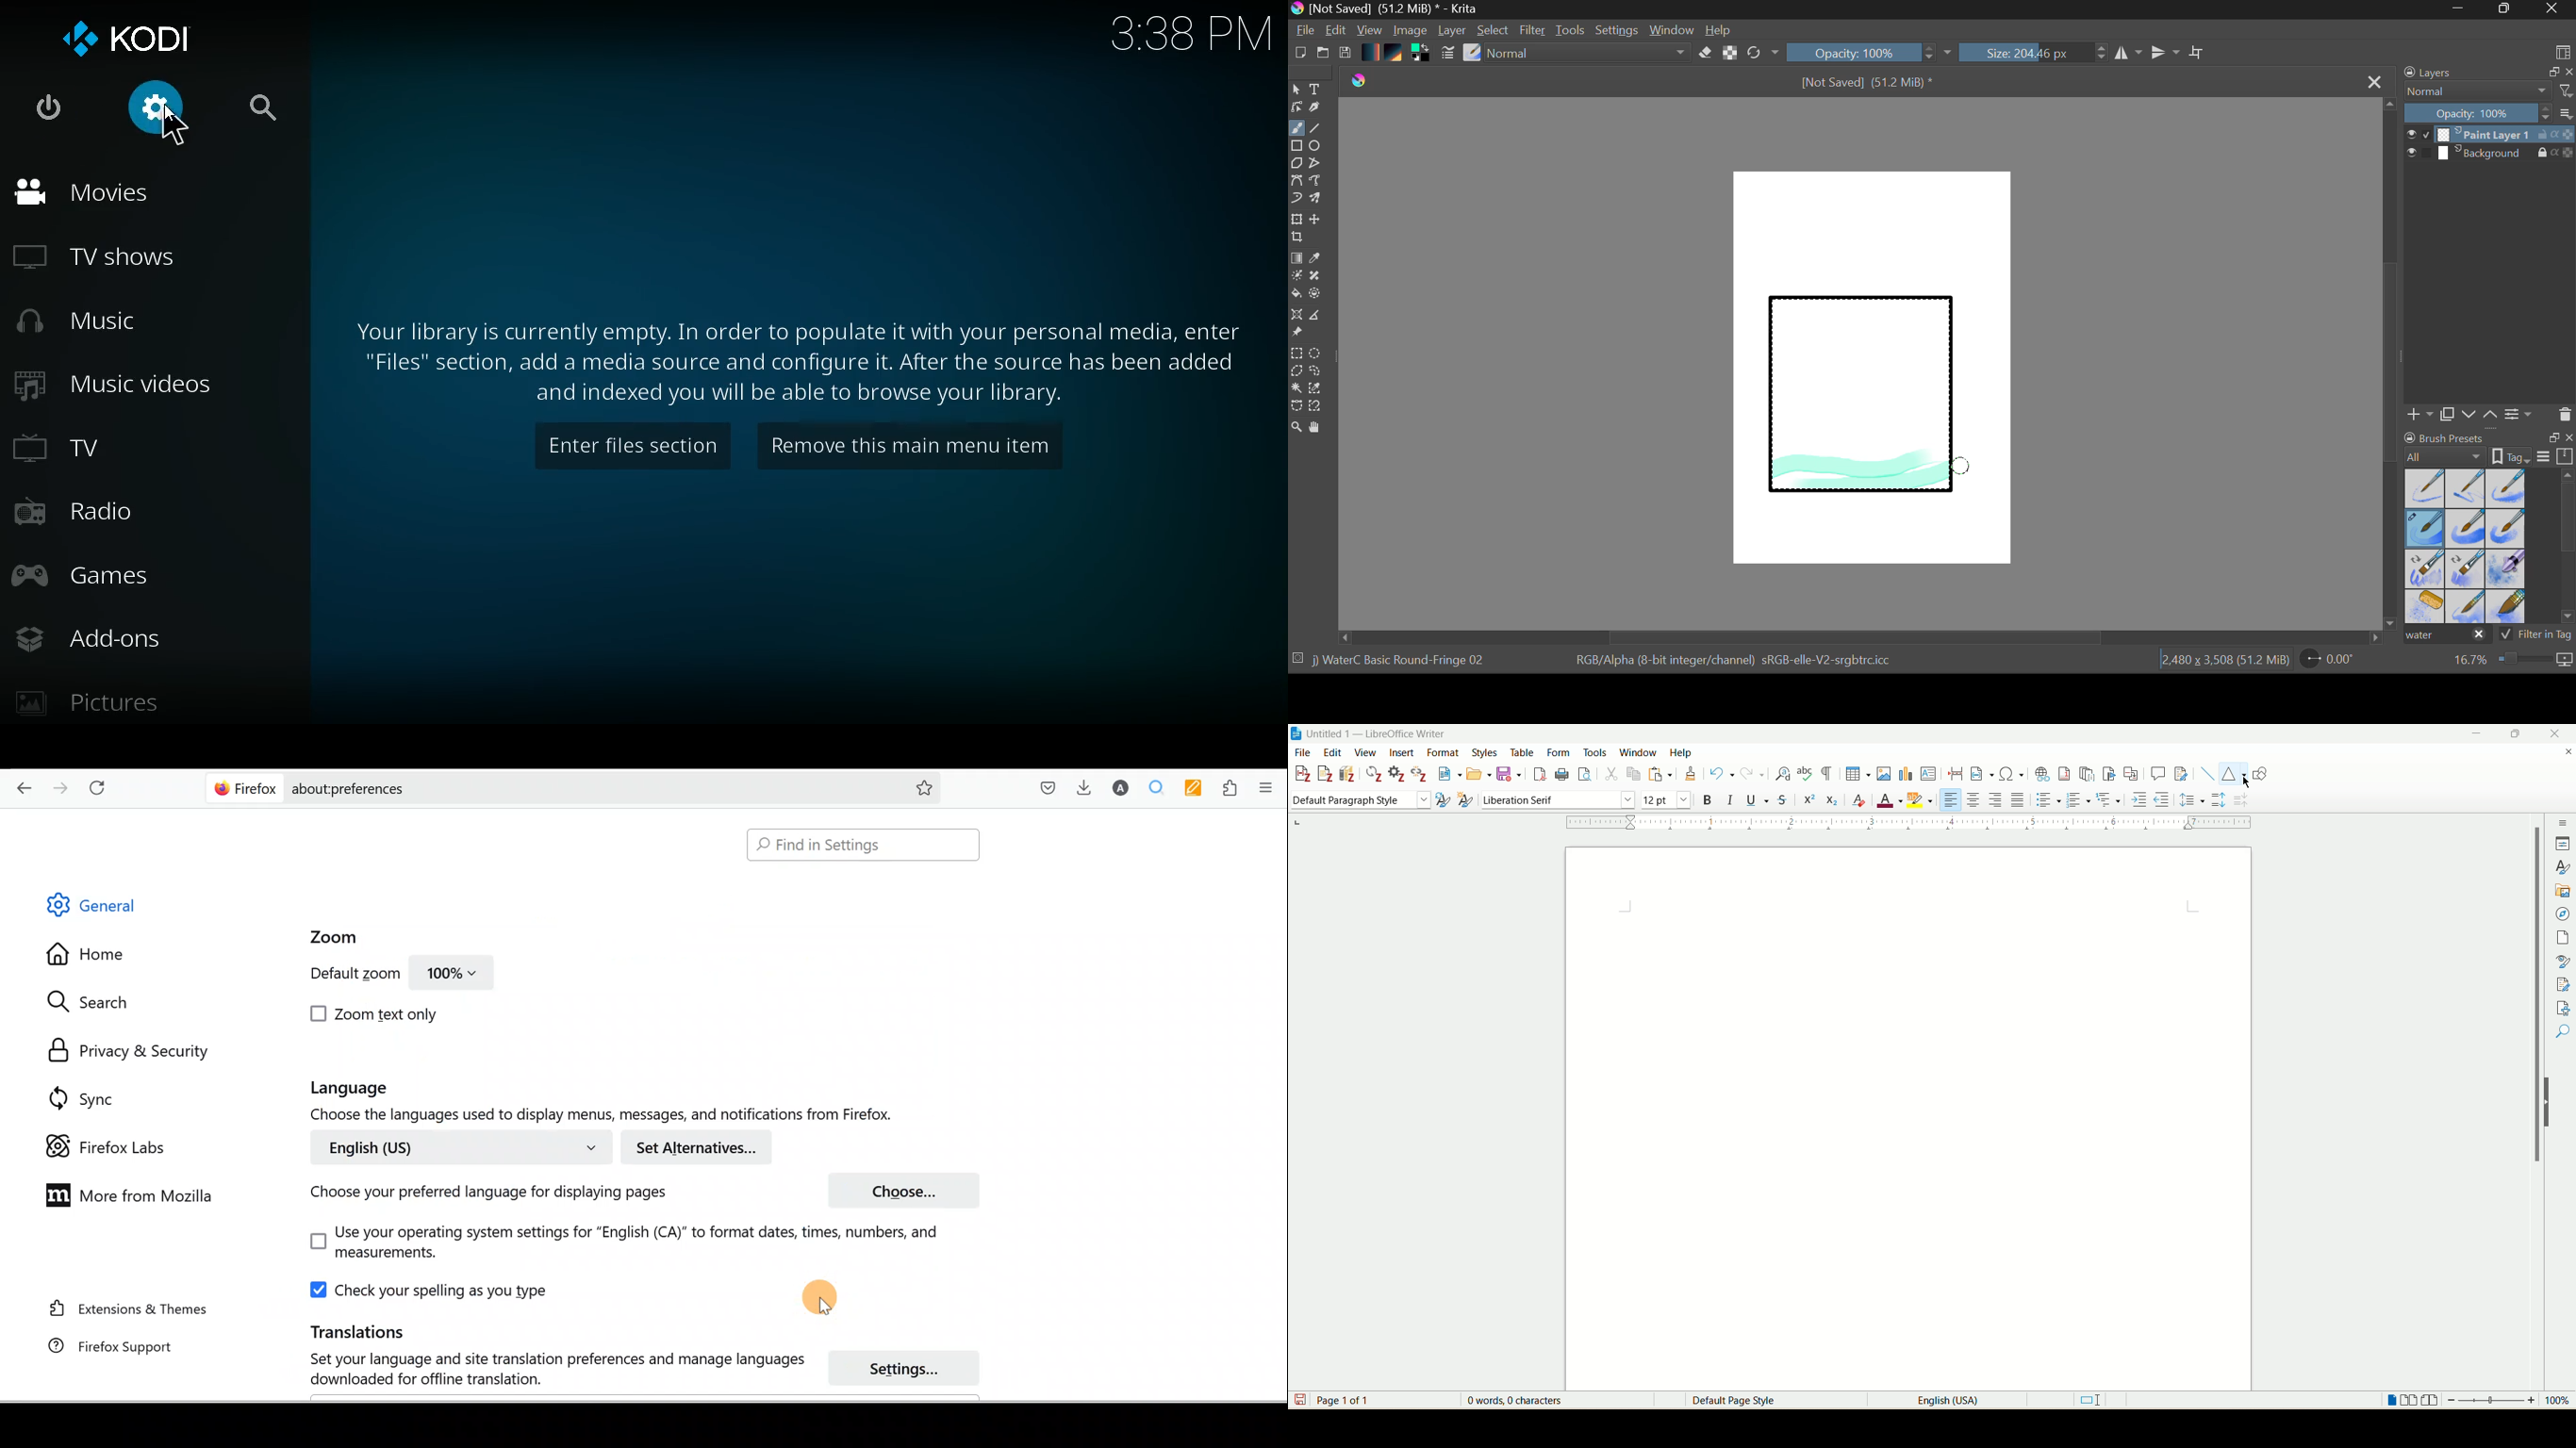 The width and height of the screenshot is (2576, 1456). I want to click on Open application menu, so click(1271, 786).